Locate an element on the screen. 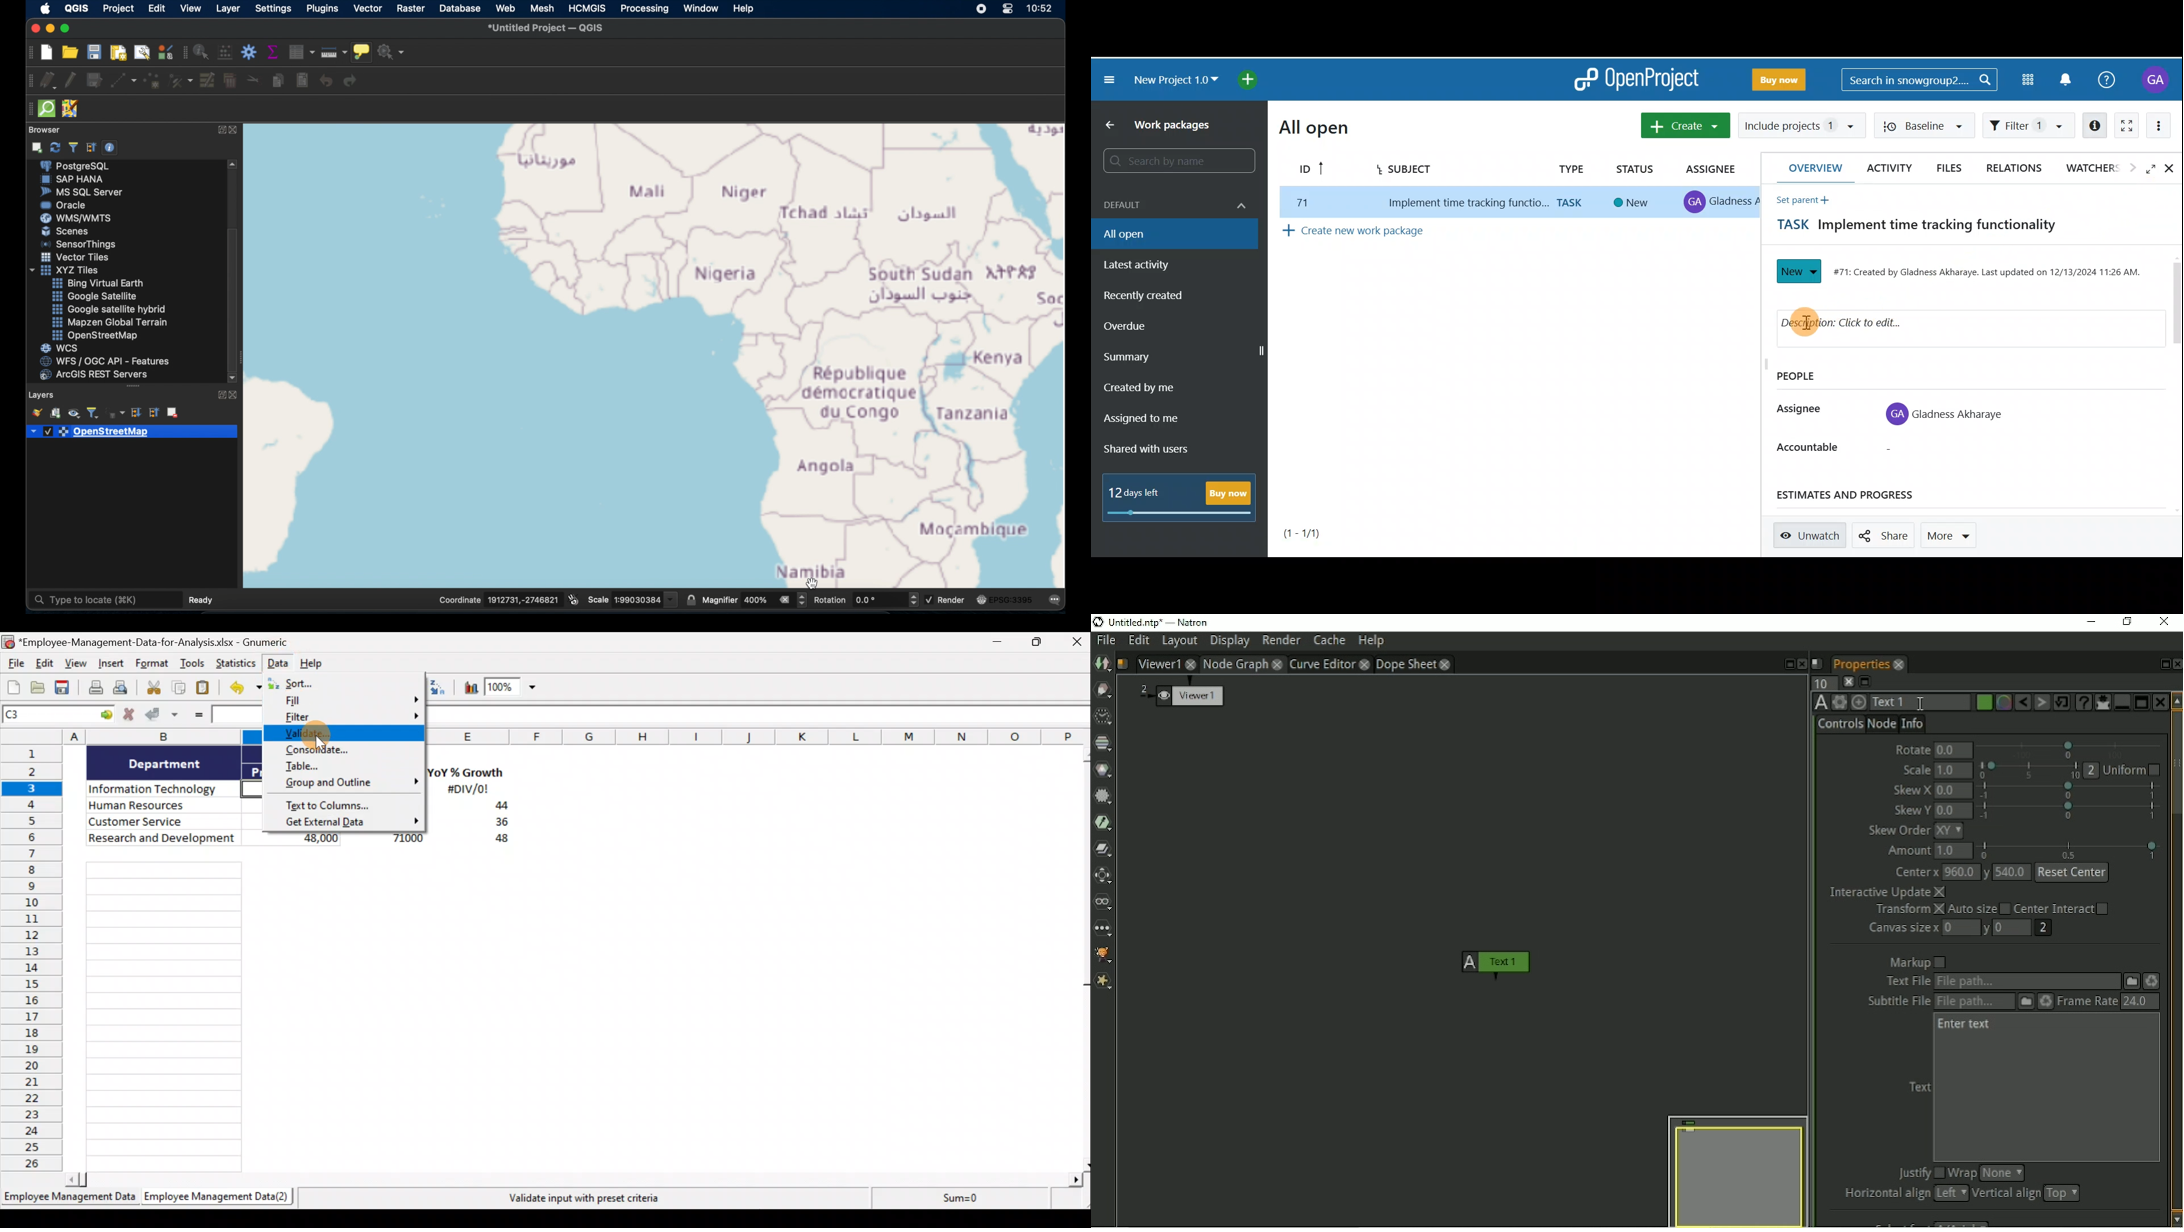 The height and width of the screenshot is (1232, 2184). Cells is located at coordinates (566, 1012).